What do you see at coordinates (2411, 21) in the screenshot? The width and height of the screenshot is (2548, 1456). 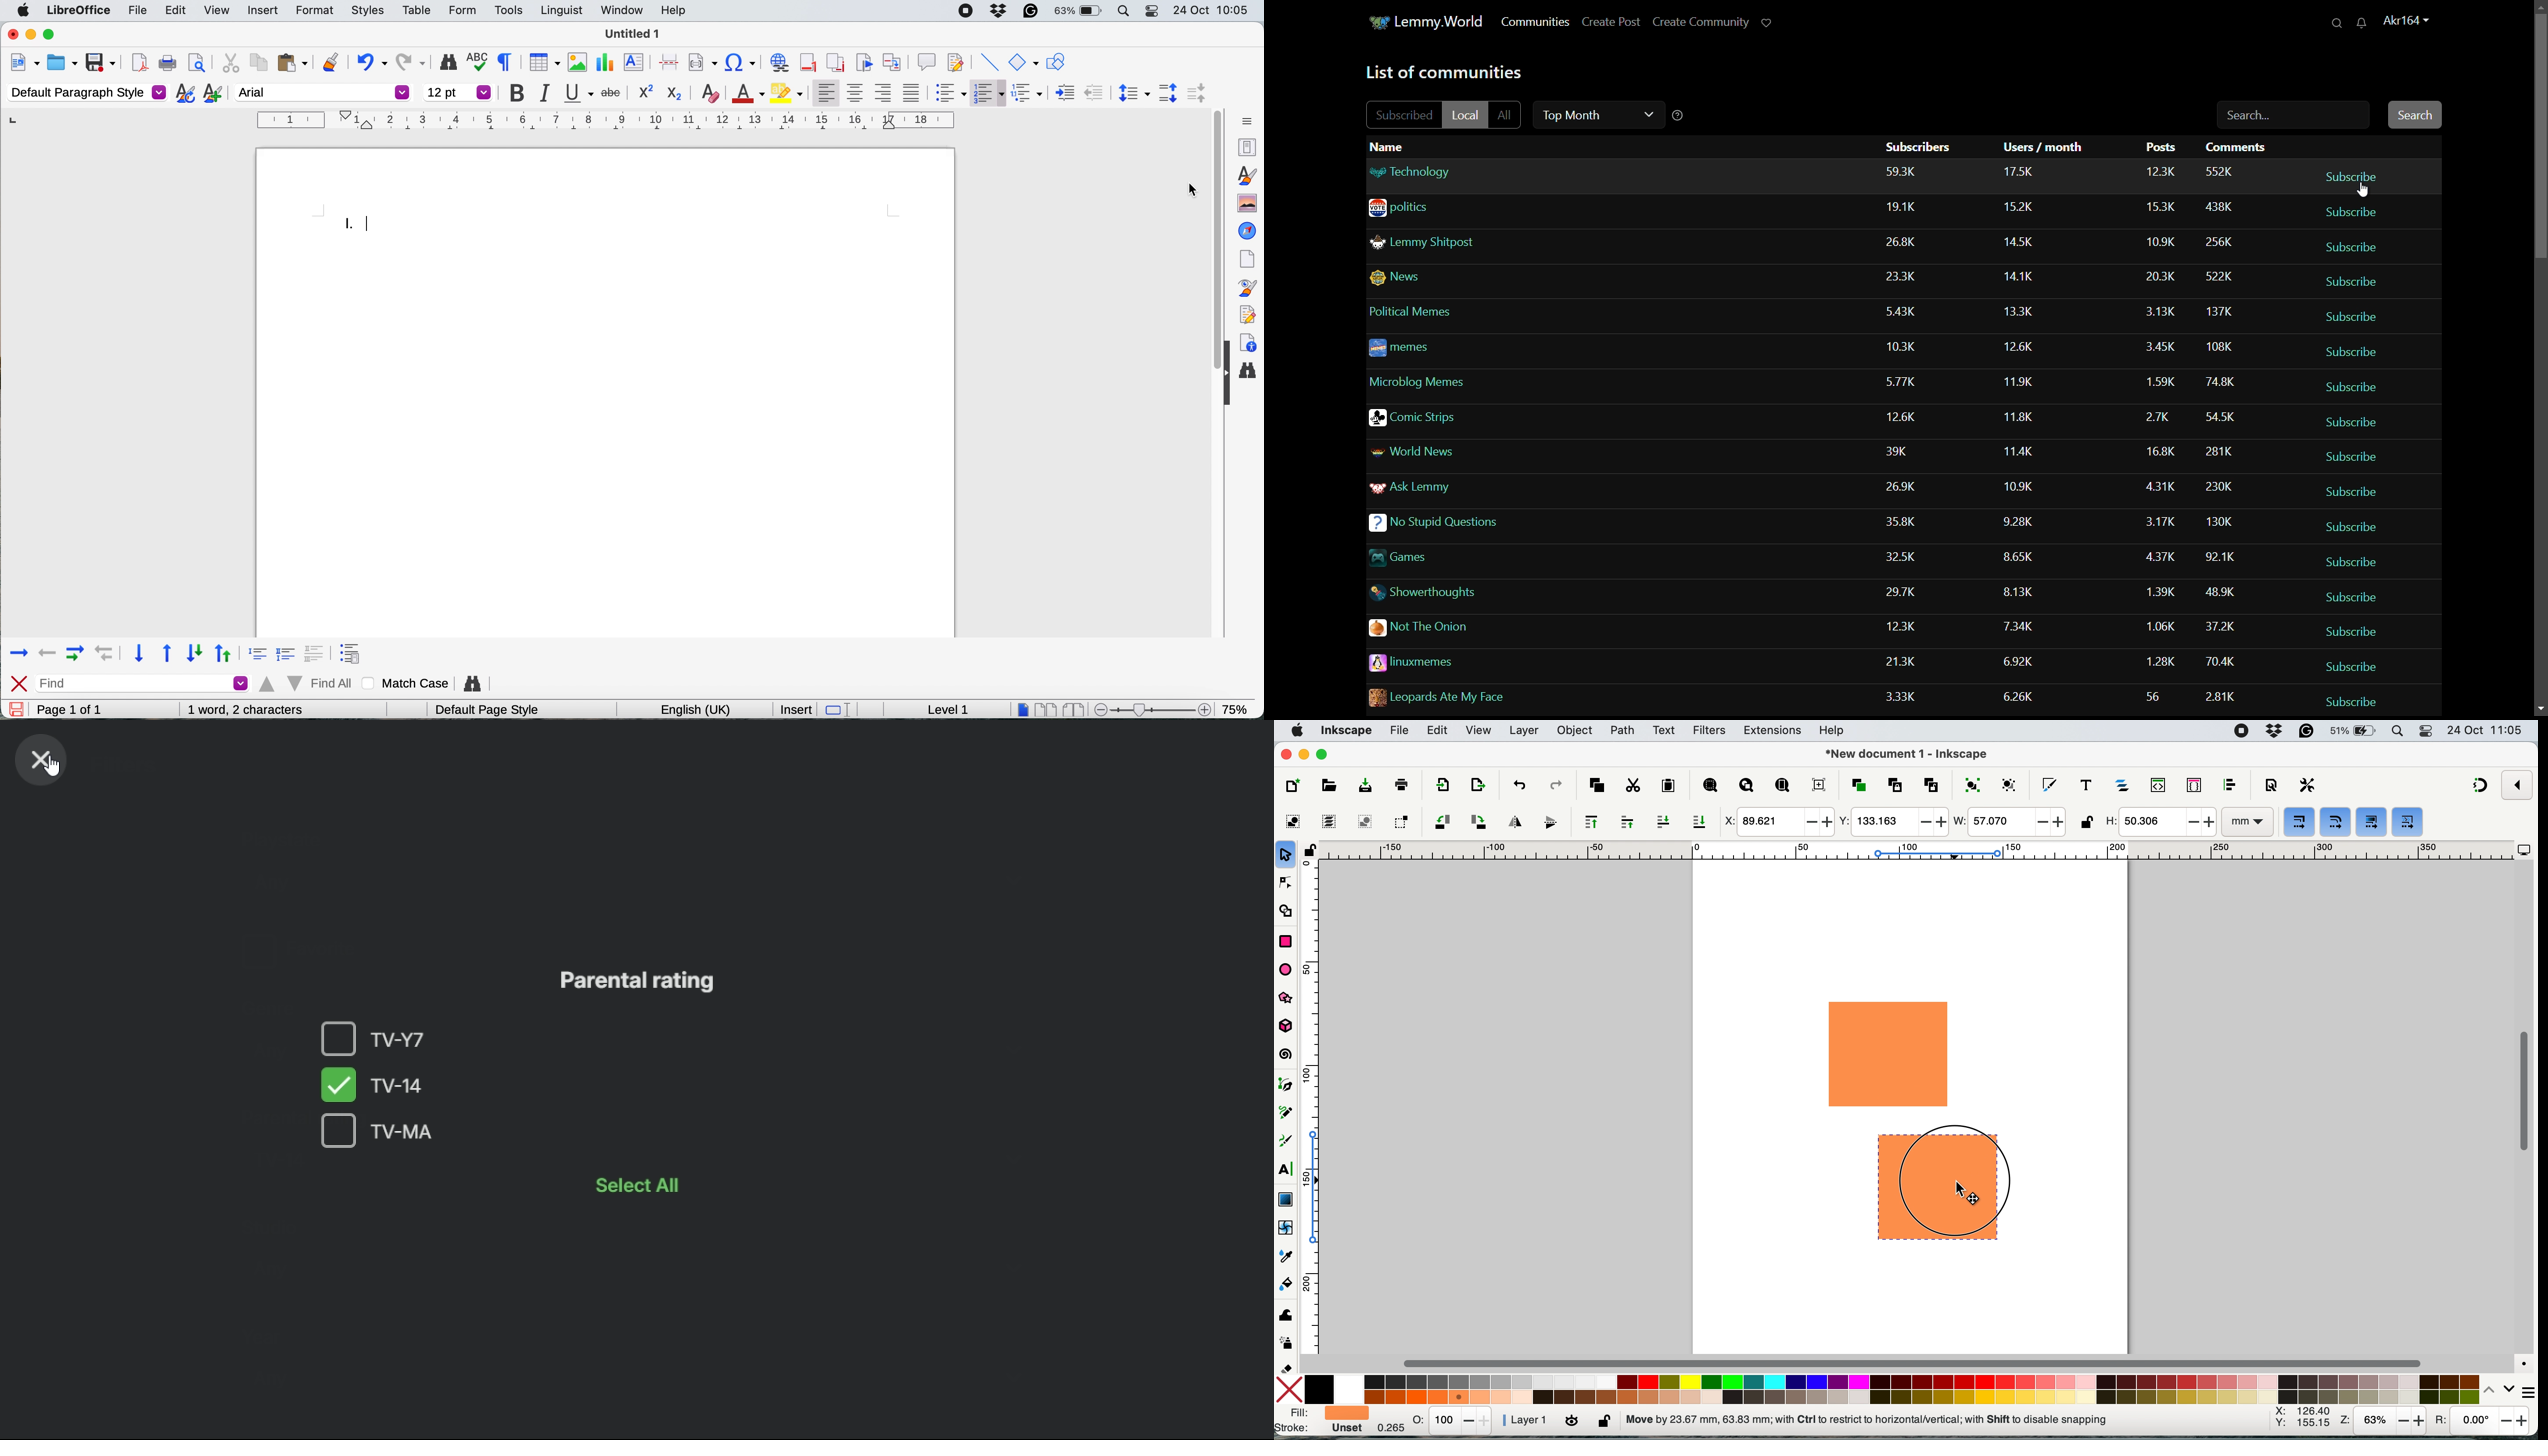 I see `username` at bounding box center [2411, 21].